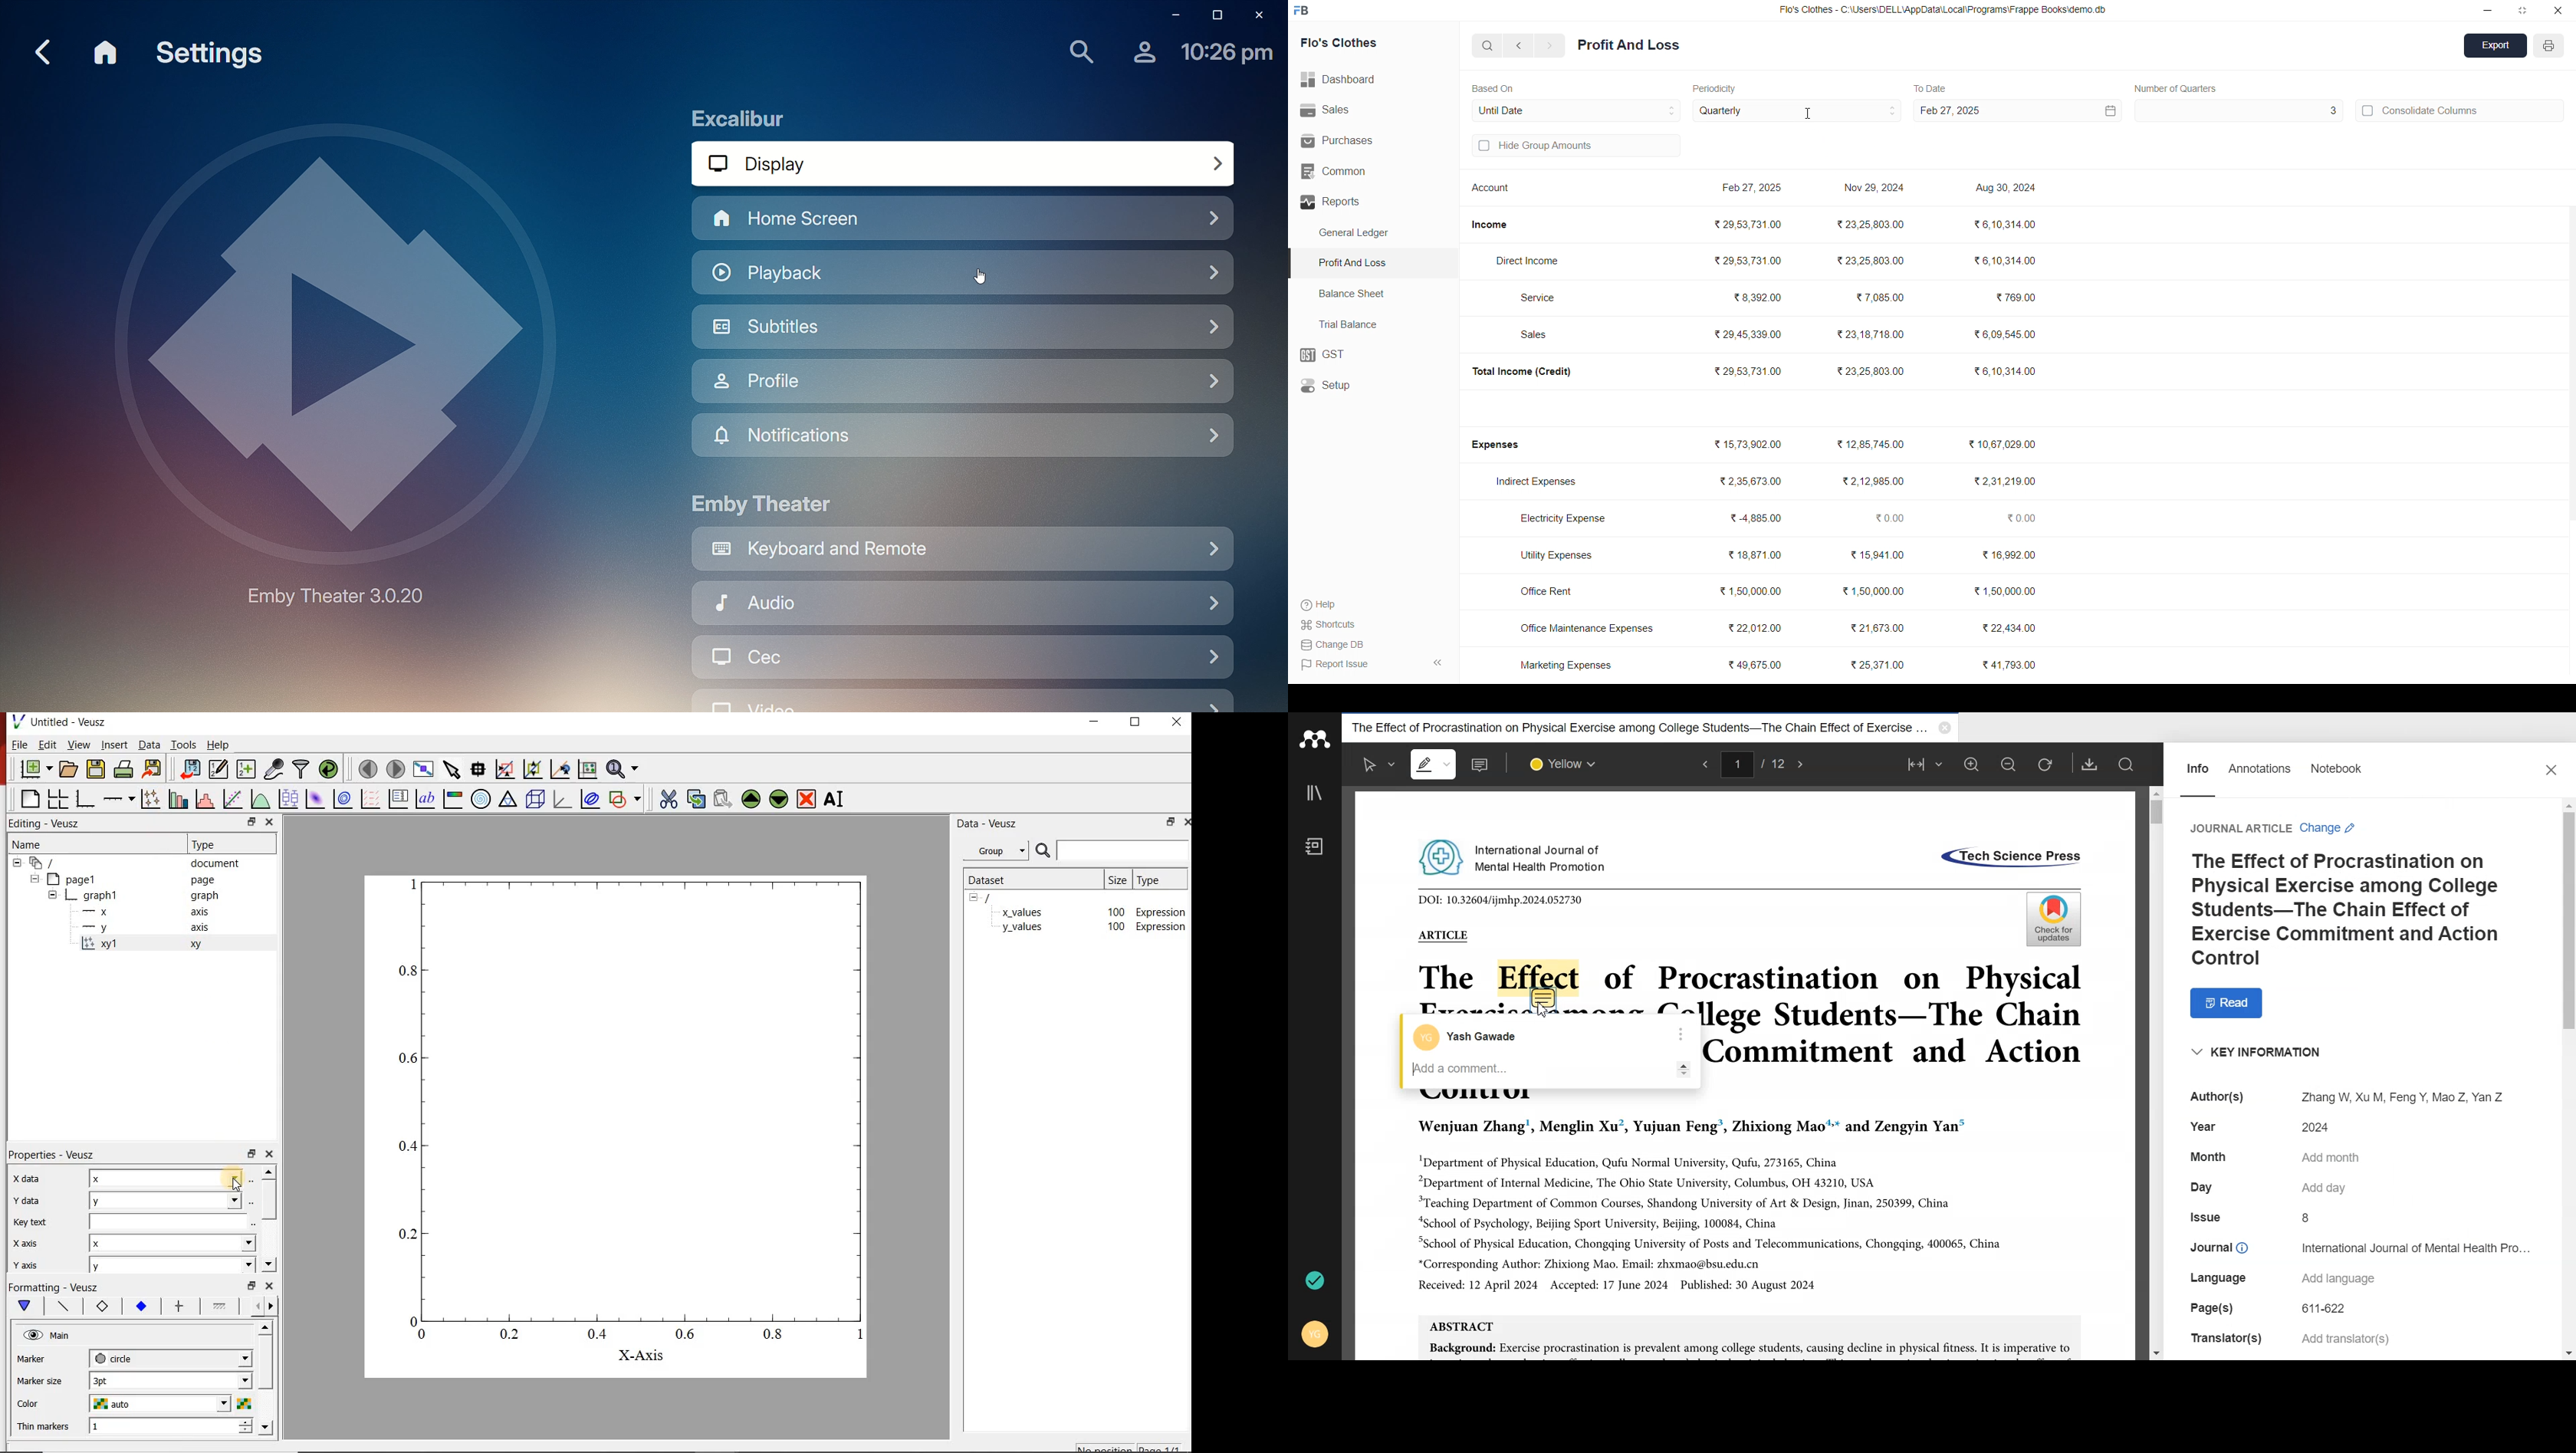 The height and width of the screenshot is (1456, 2576). What do you see at coordinates (1629, 46) in the screenshot?
I see `Profit And Loss` at bounding box center [1629, 46].